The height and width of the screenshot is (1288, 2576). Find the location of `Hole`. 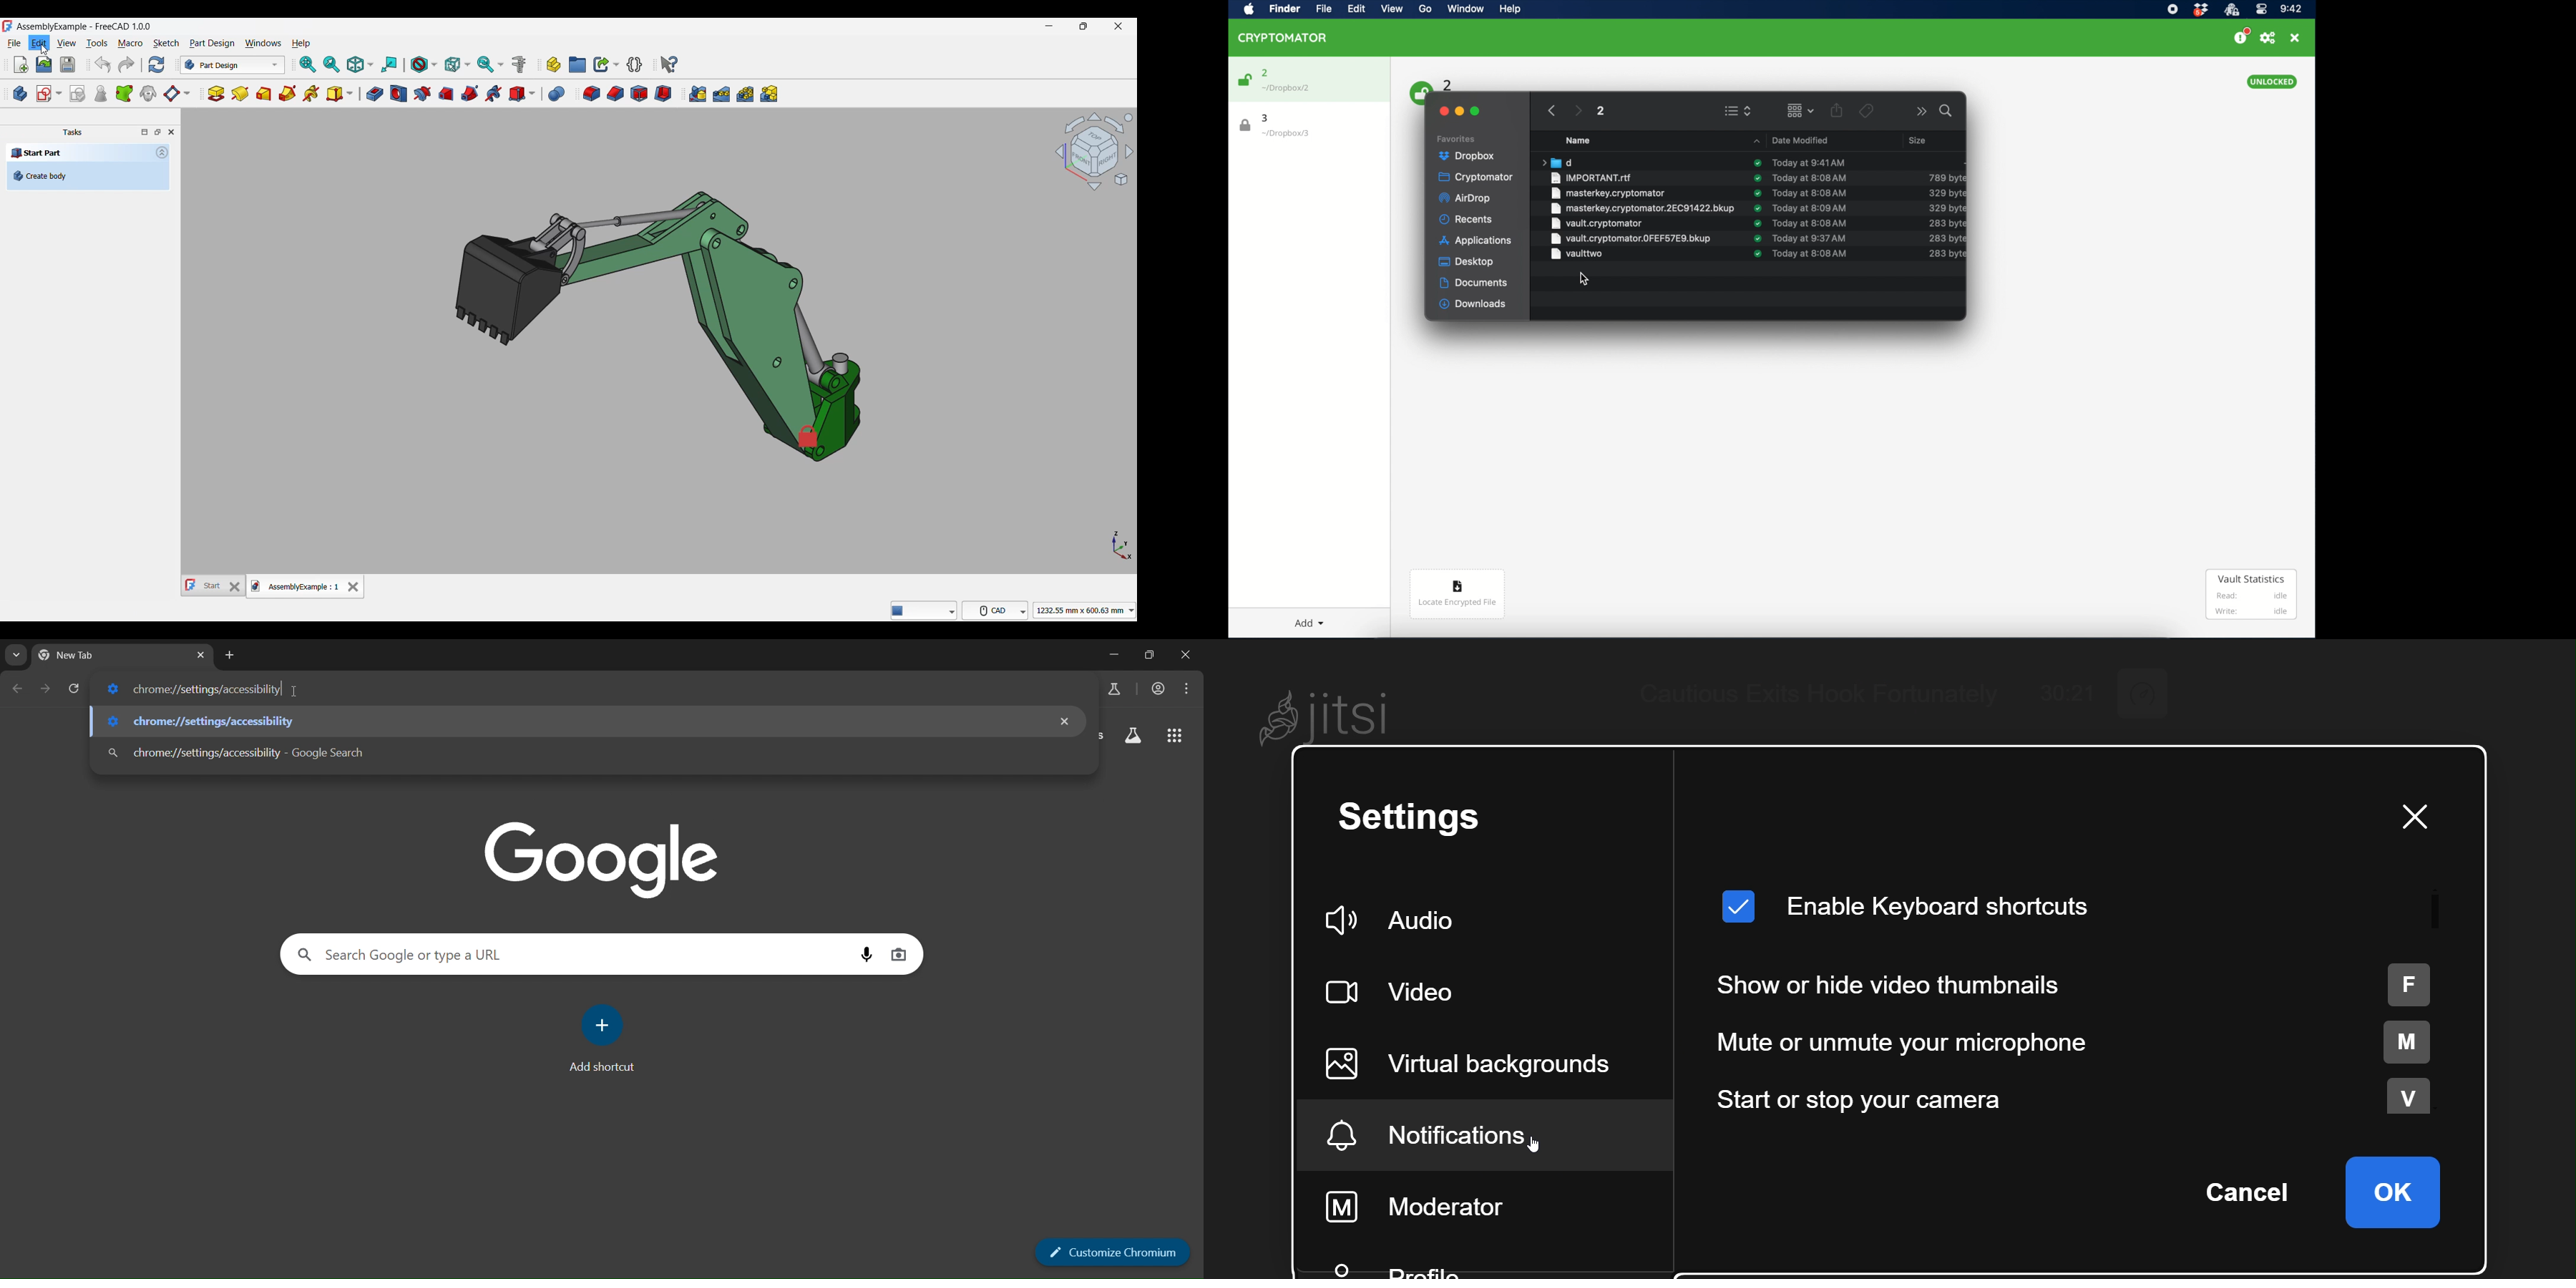

Hole is located at coordinates (399, 94).